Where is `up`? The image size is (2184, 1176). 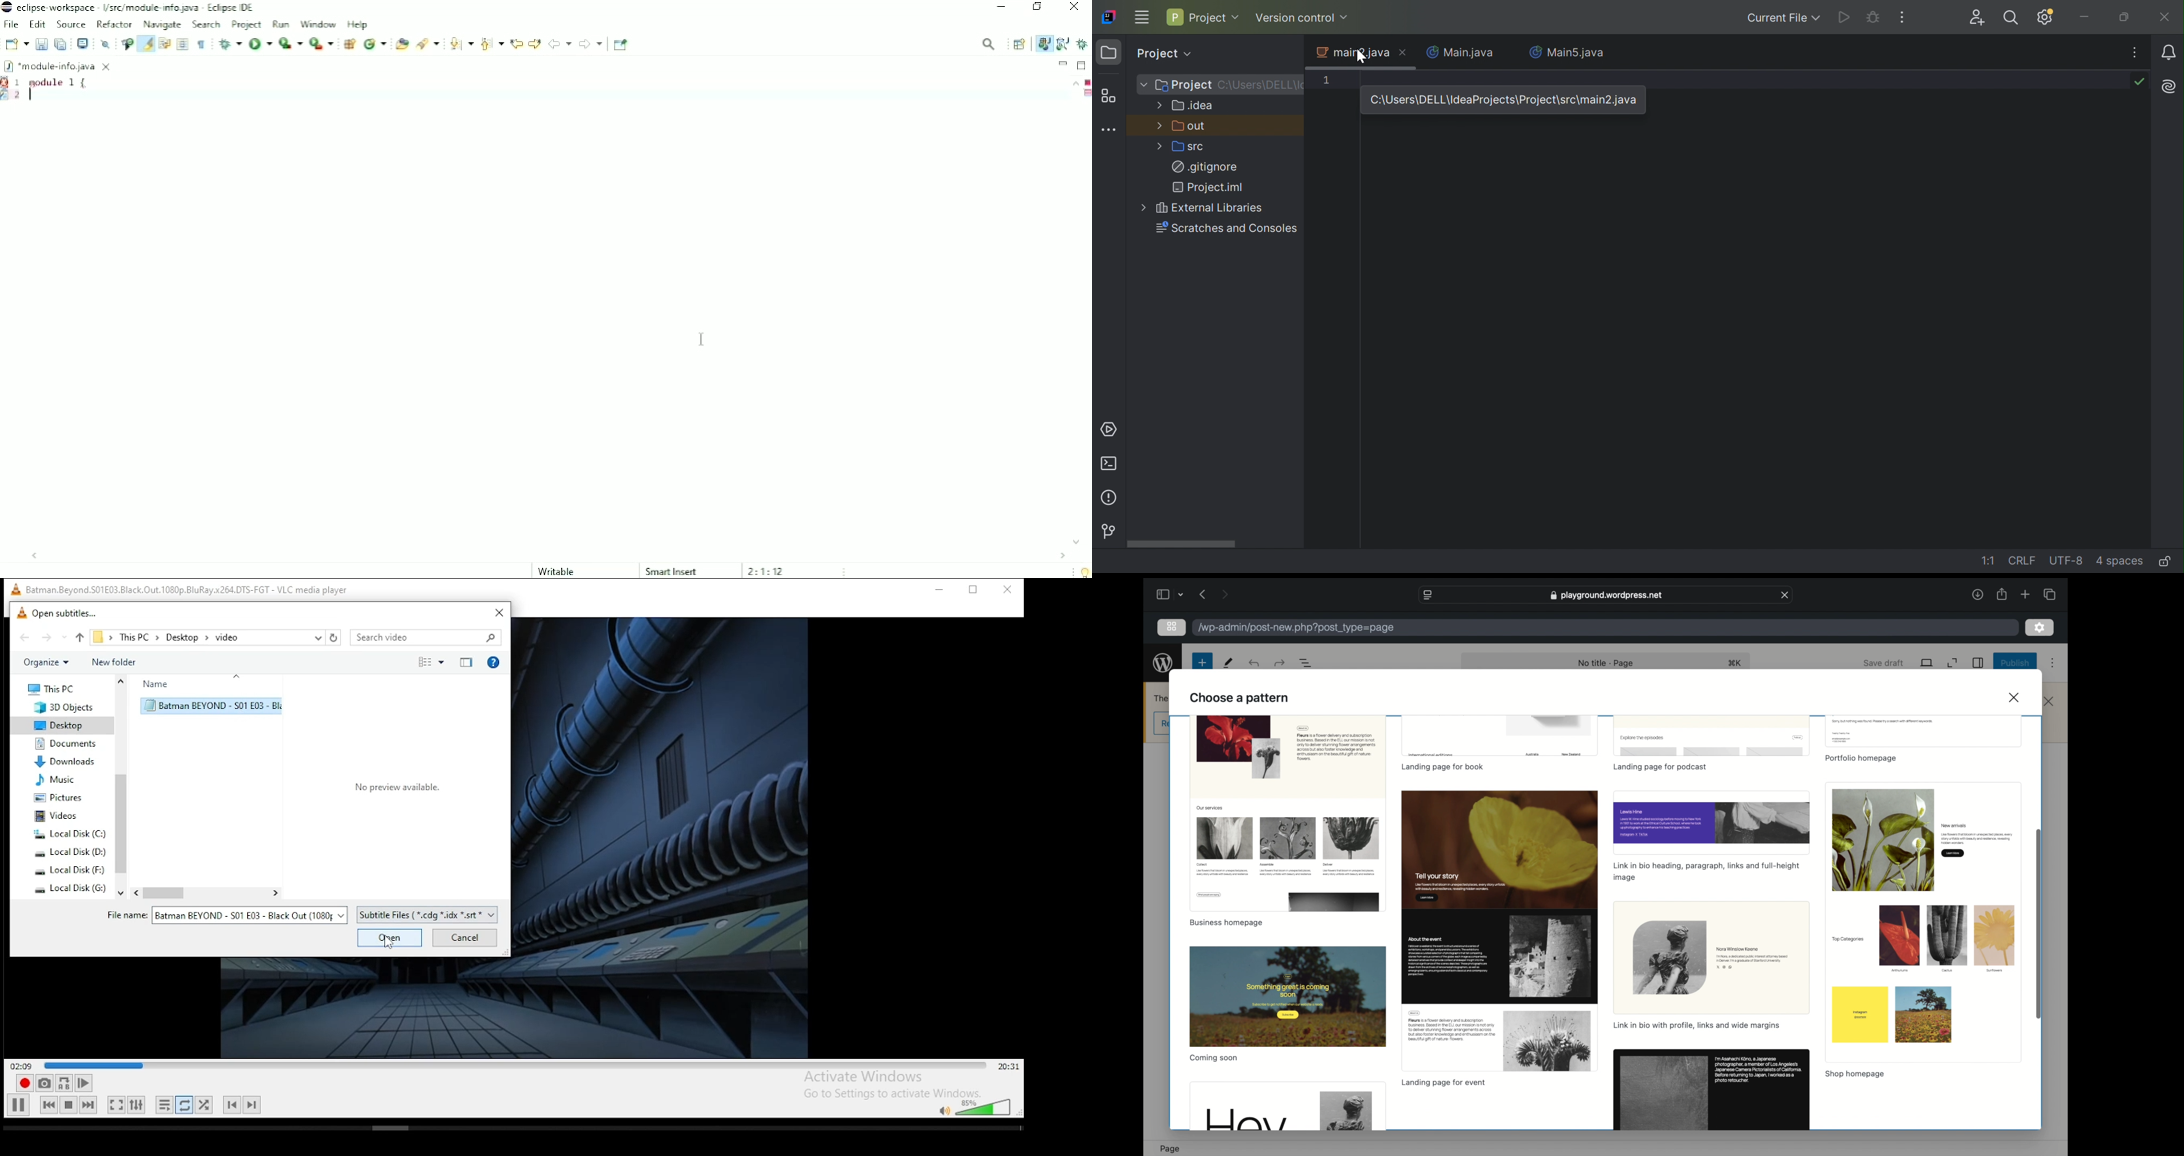 up is located at coordinates (79, 637).